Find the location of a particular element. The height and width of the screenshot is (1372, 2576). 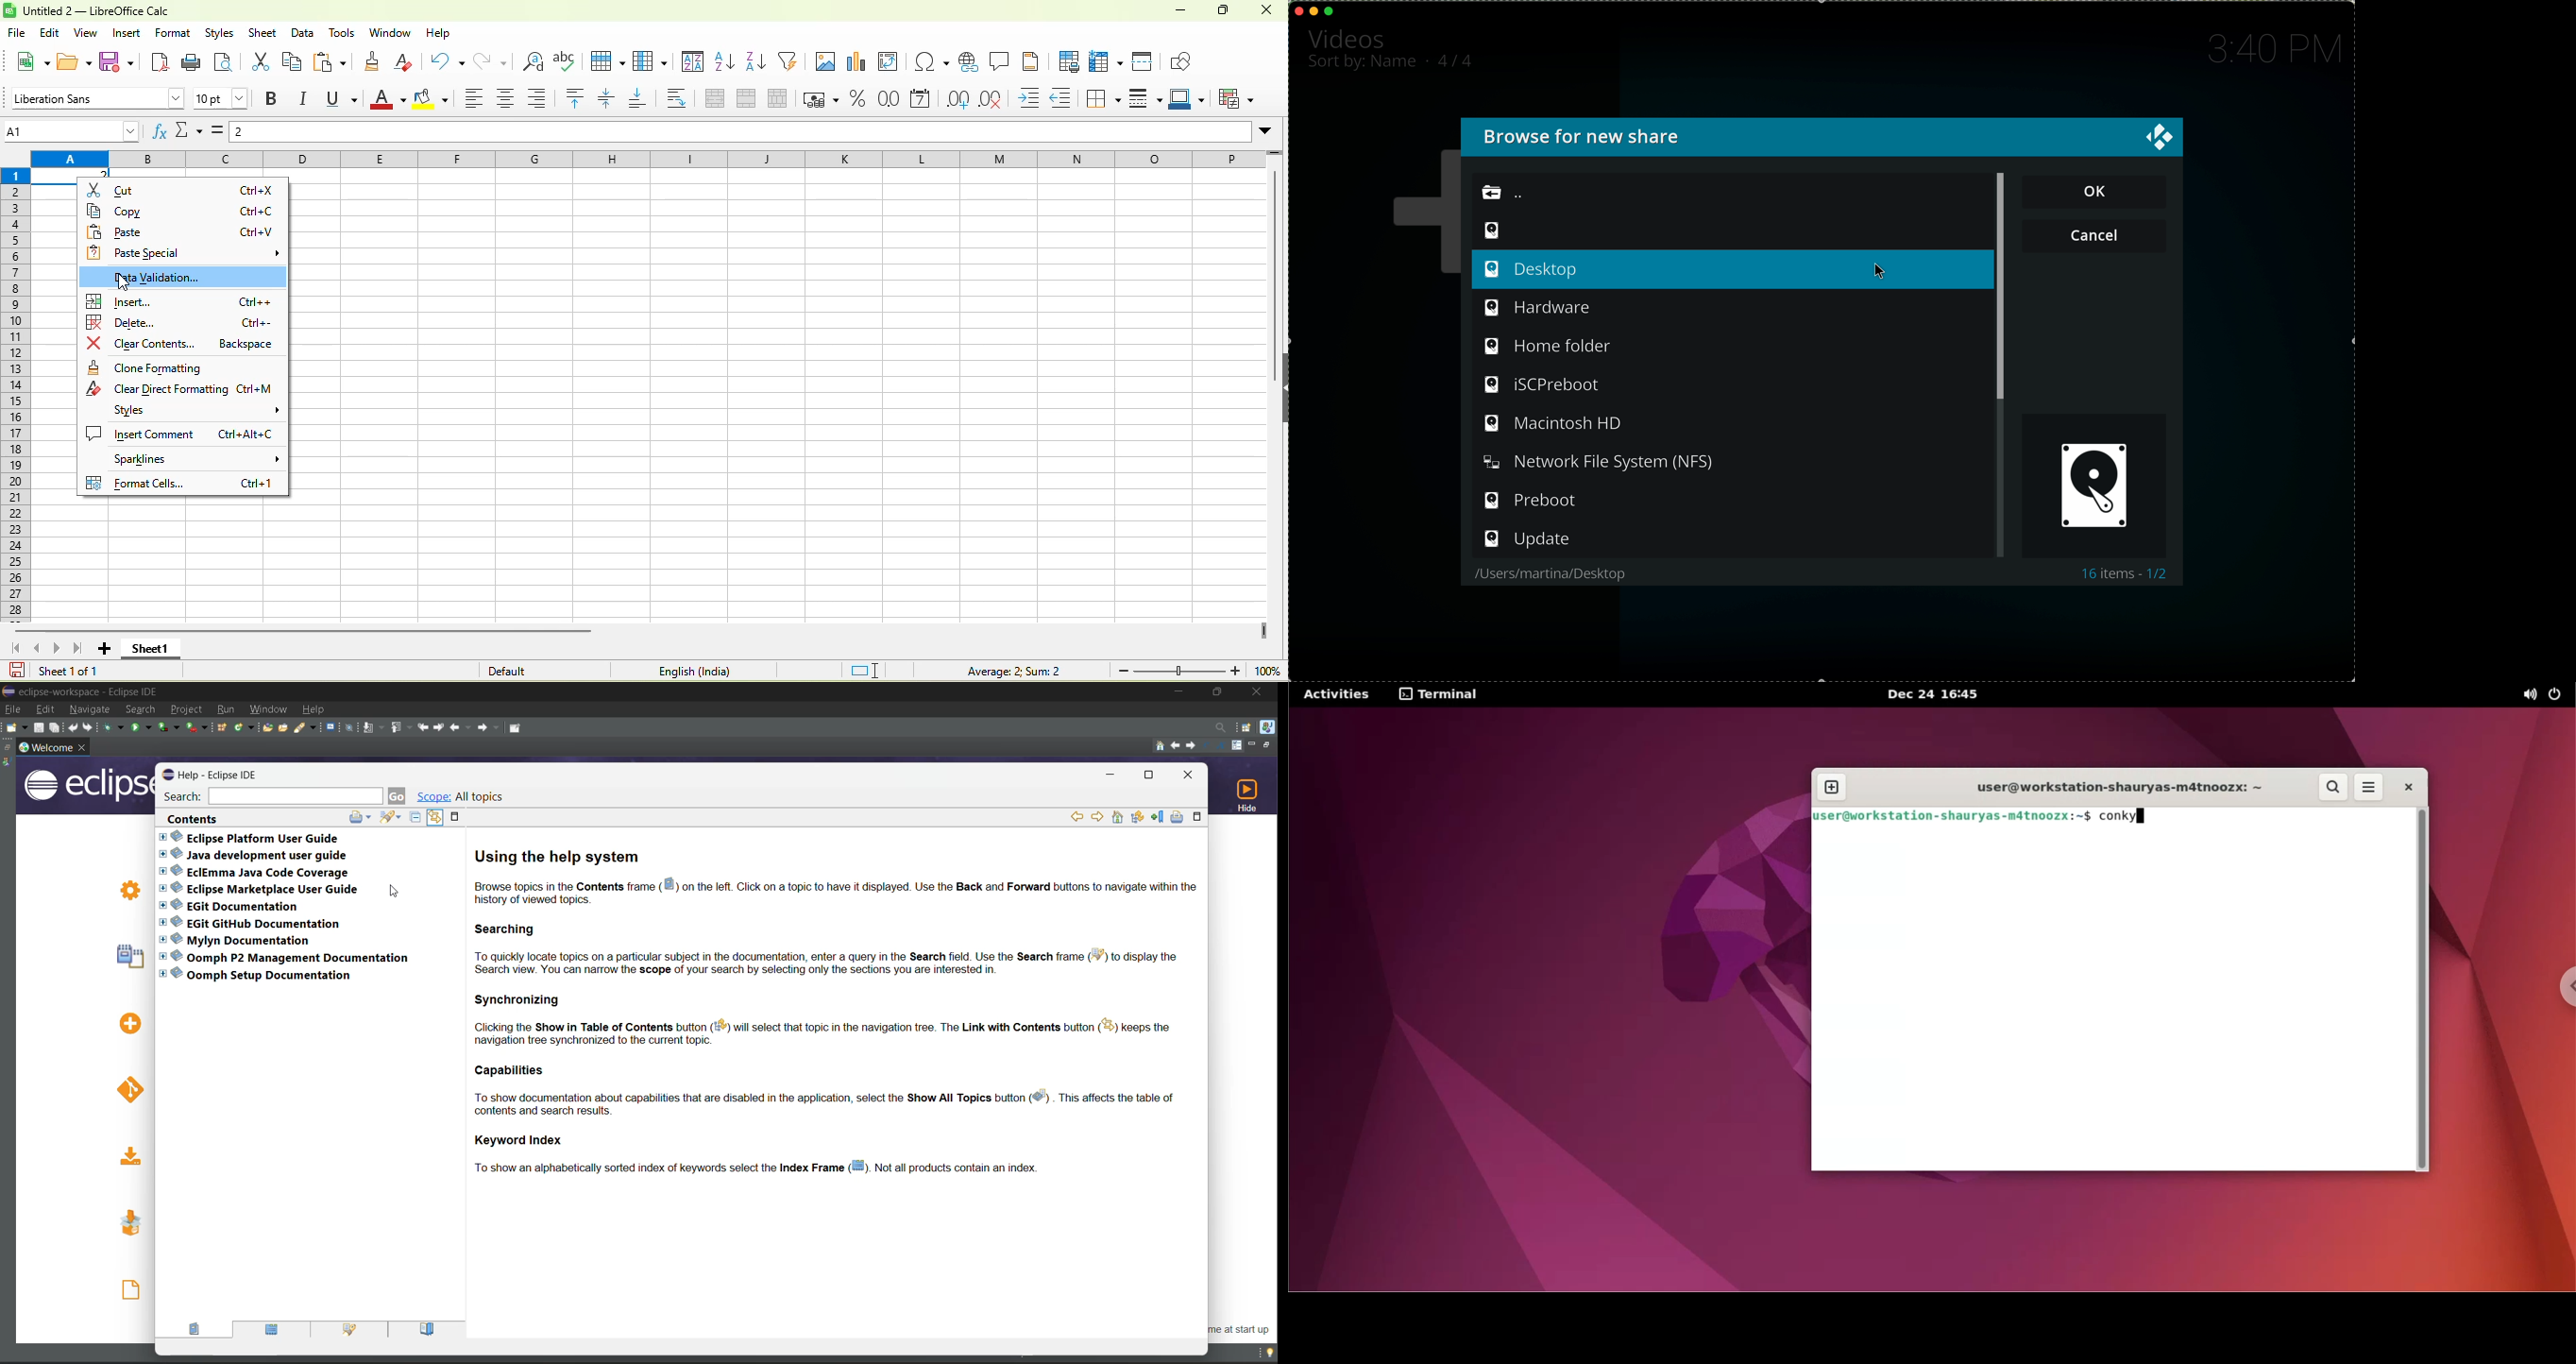

align bottom is located at coordinates (645, 99).